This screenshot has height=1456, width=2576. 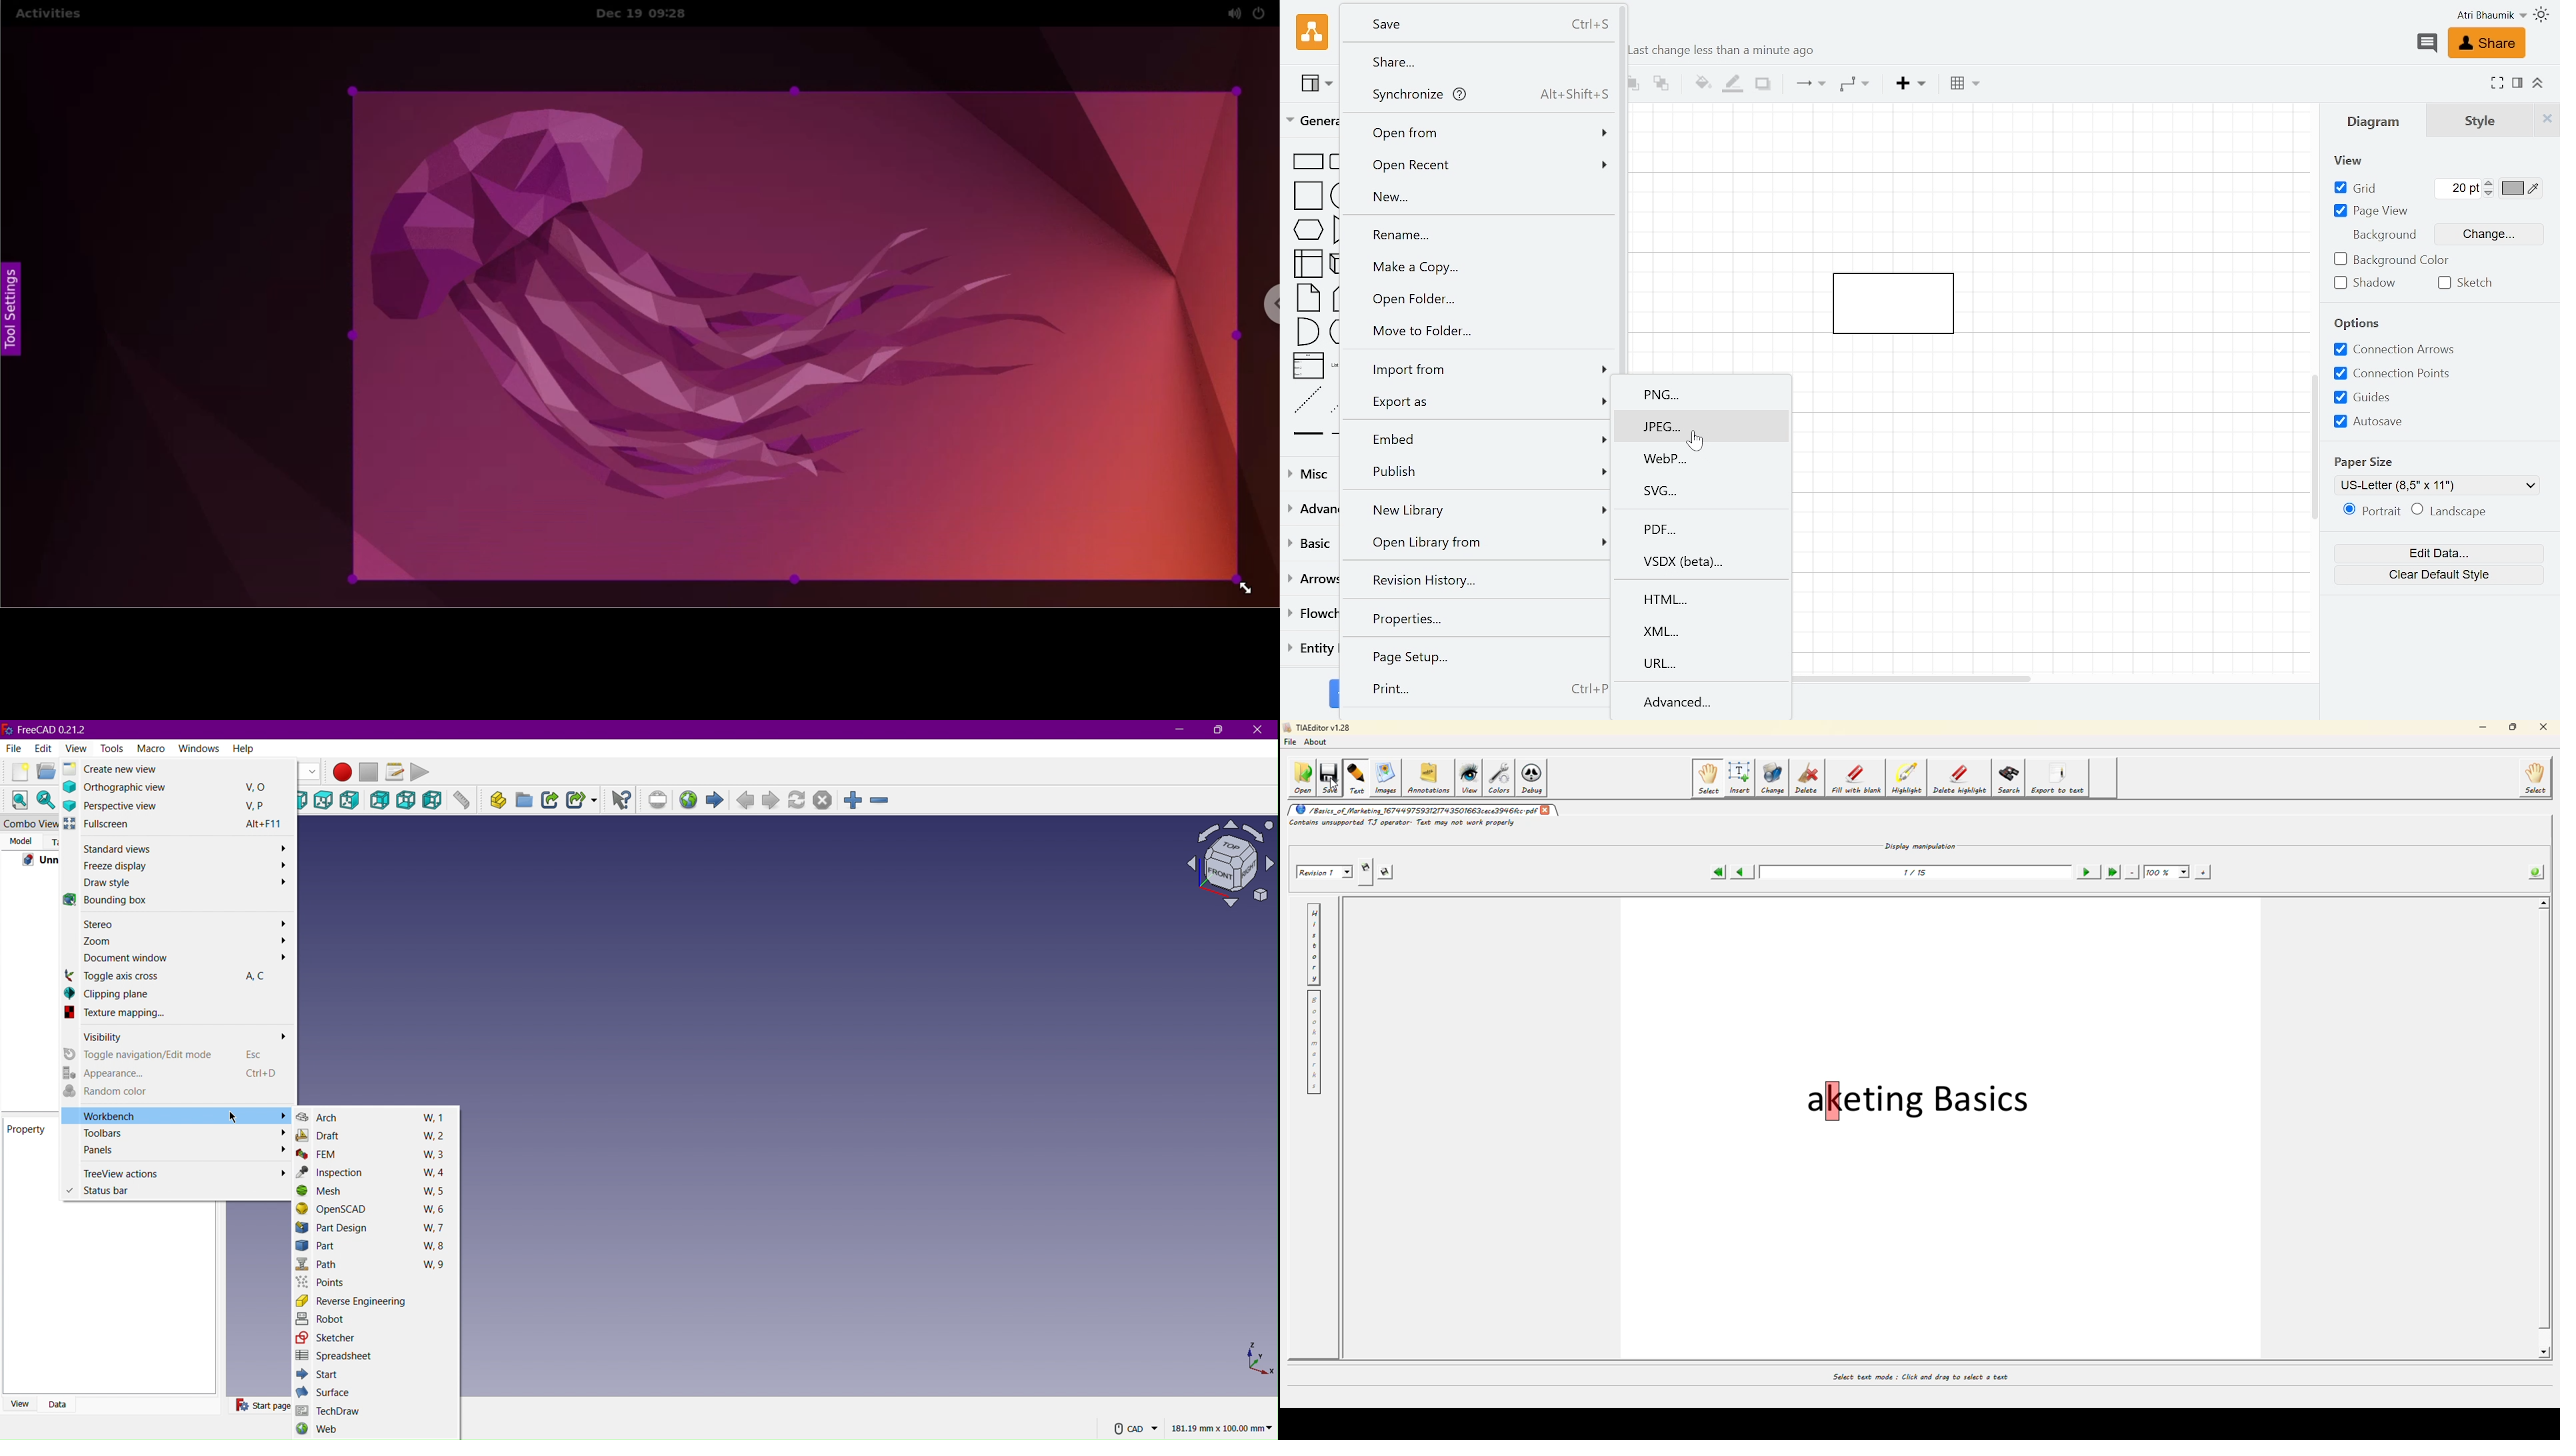 I want to click on Measure distance, so click(x=466, y=801).